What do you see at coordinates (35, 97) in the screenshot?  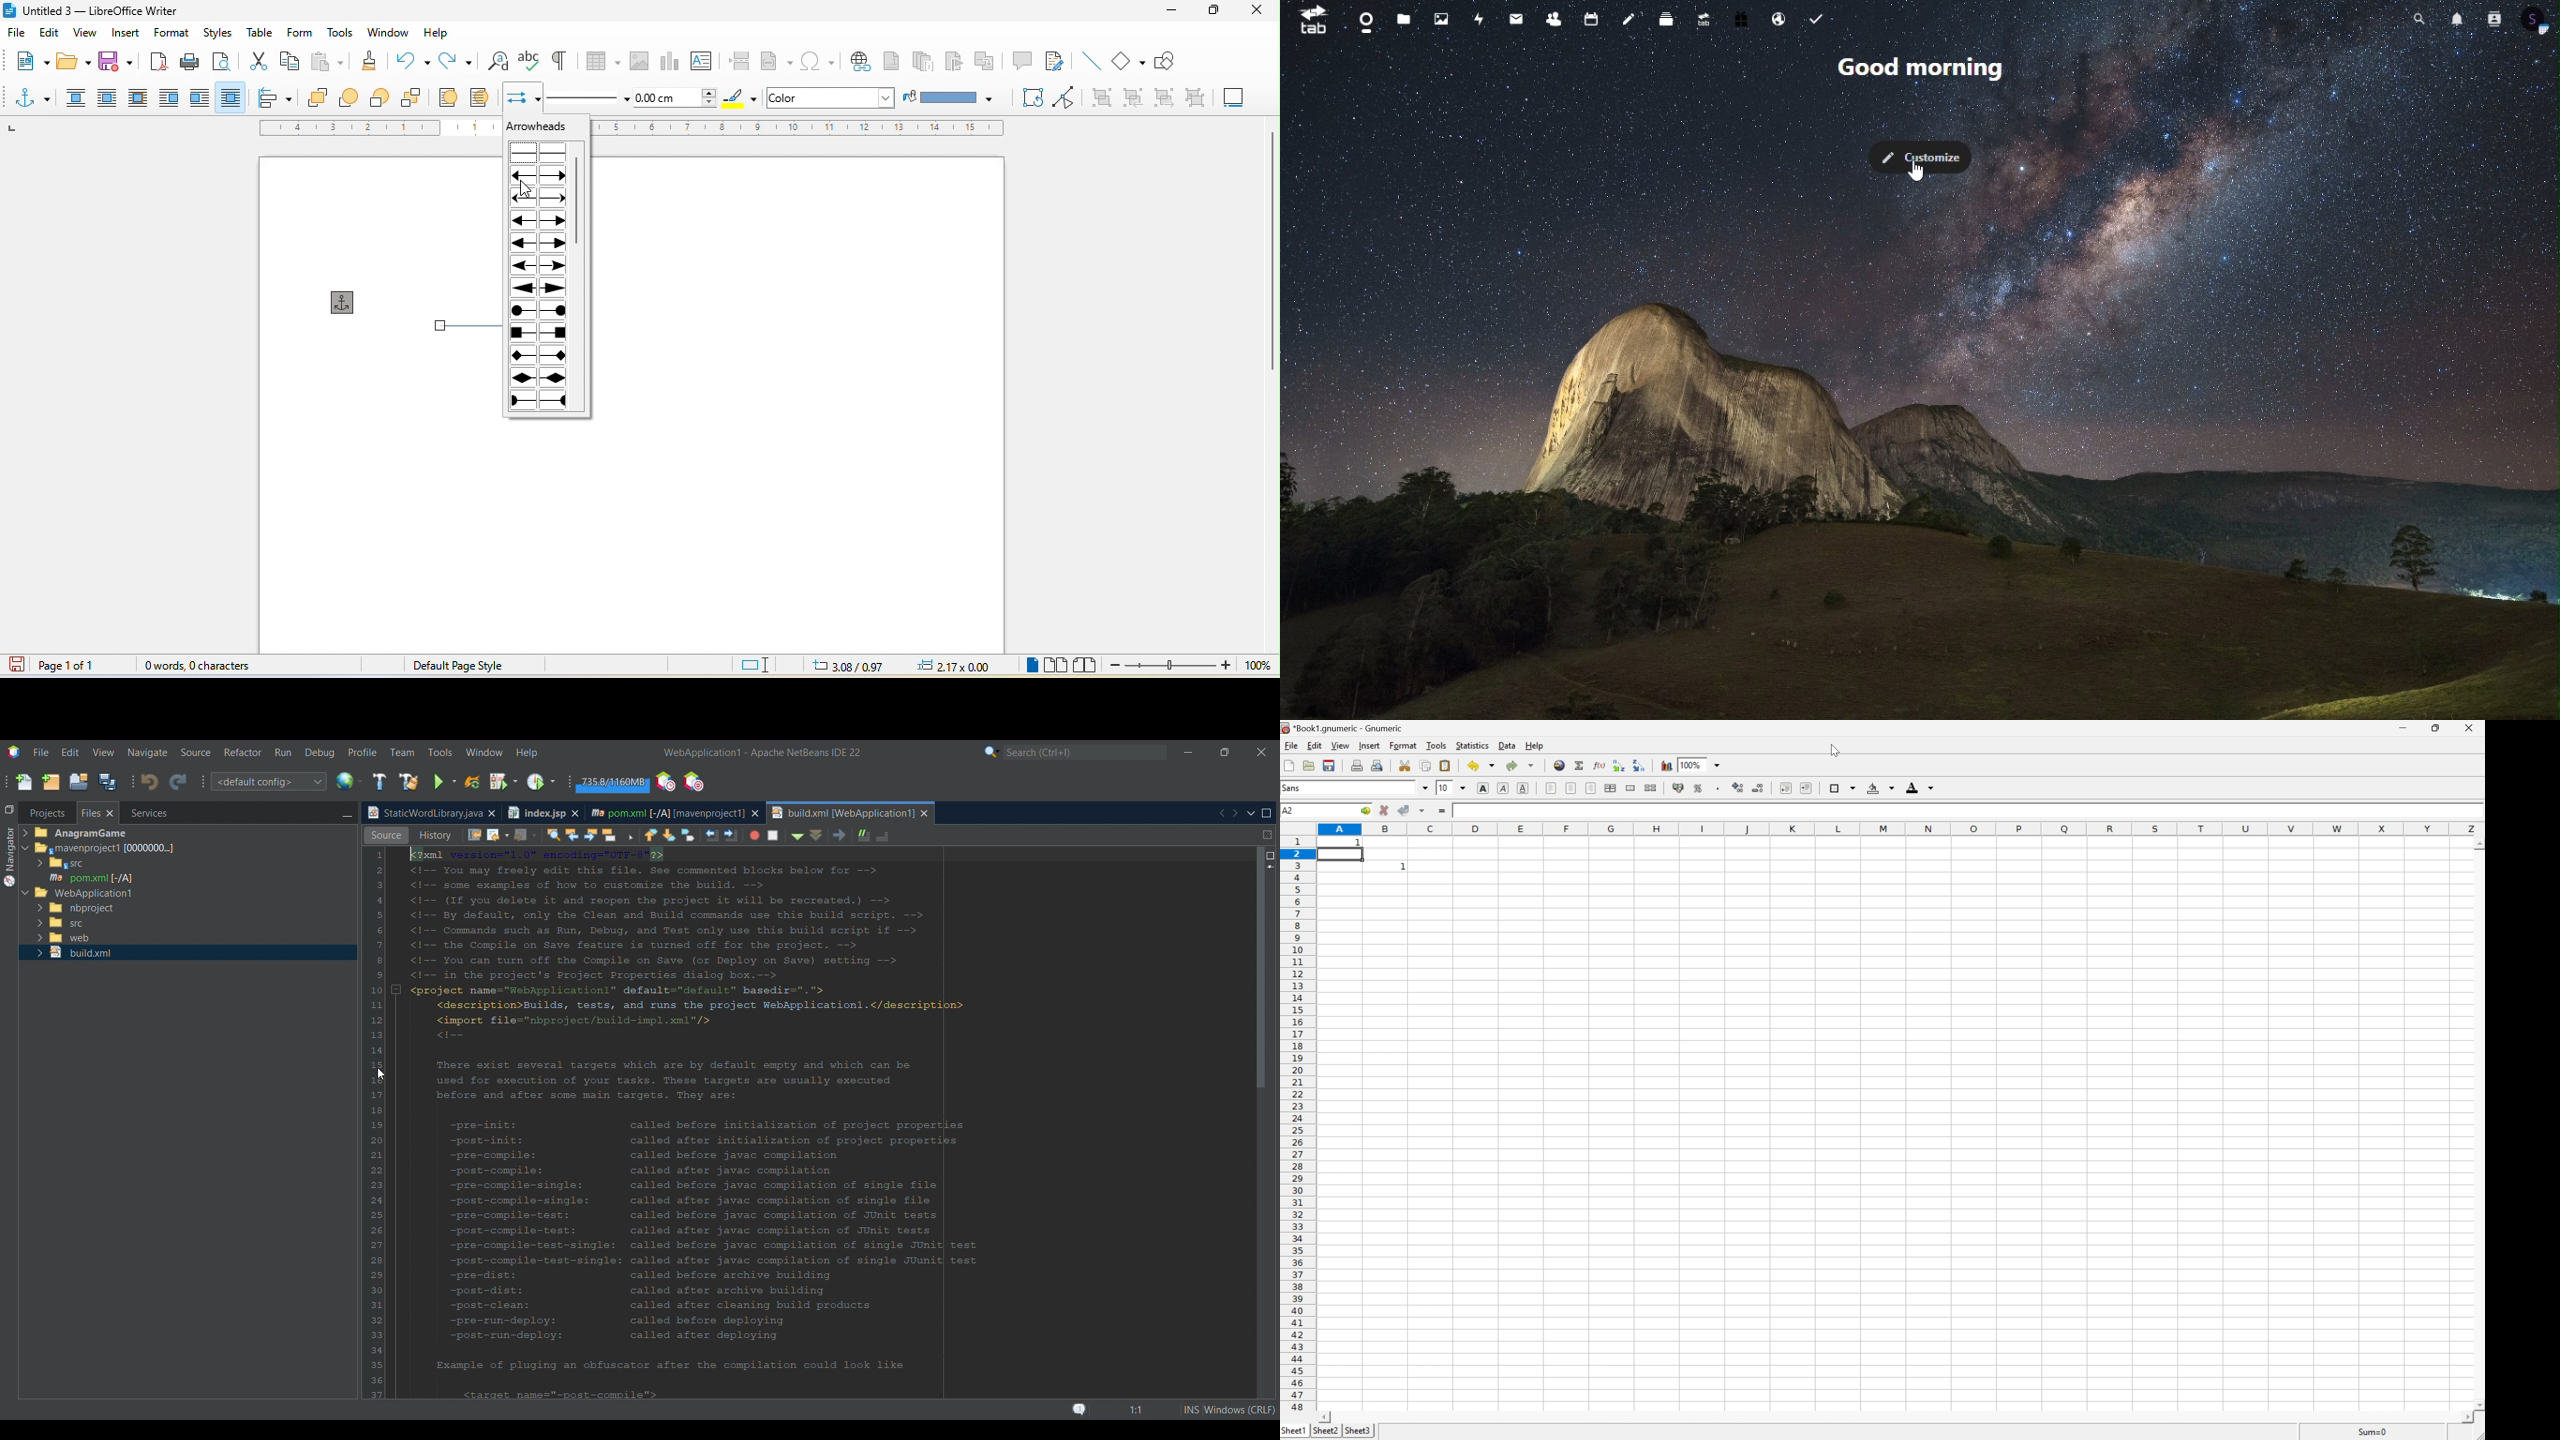 I see `select anchor for object` at bounding box center [35, 97].